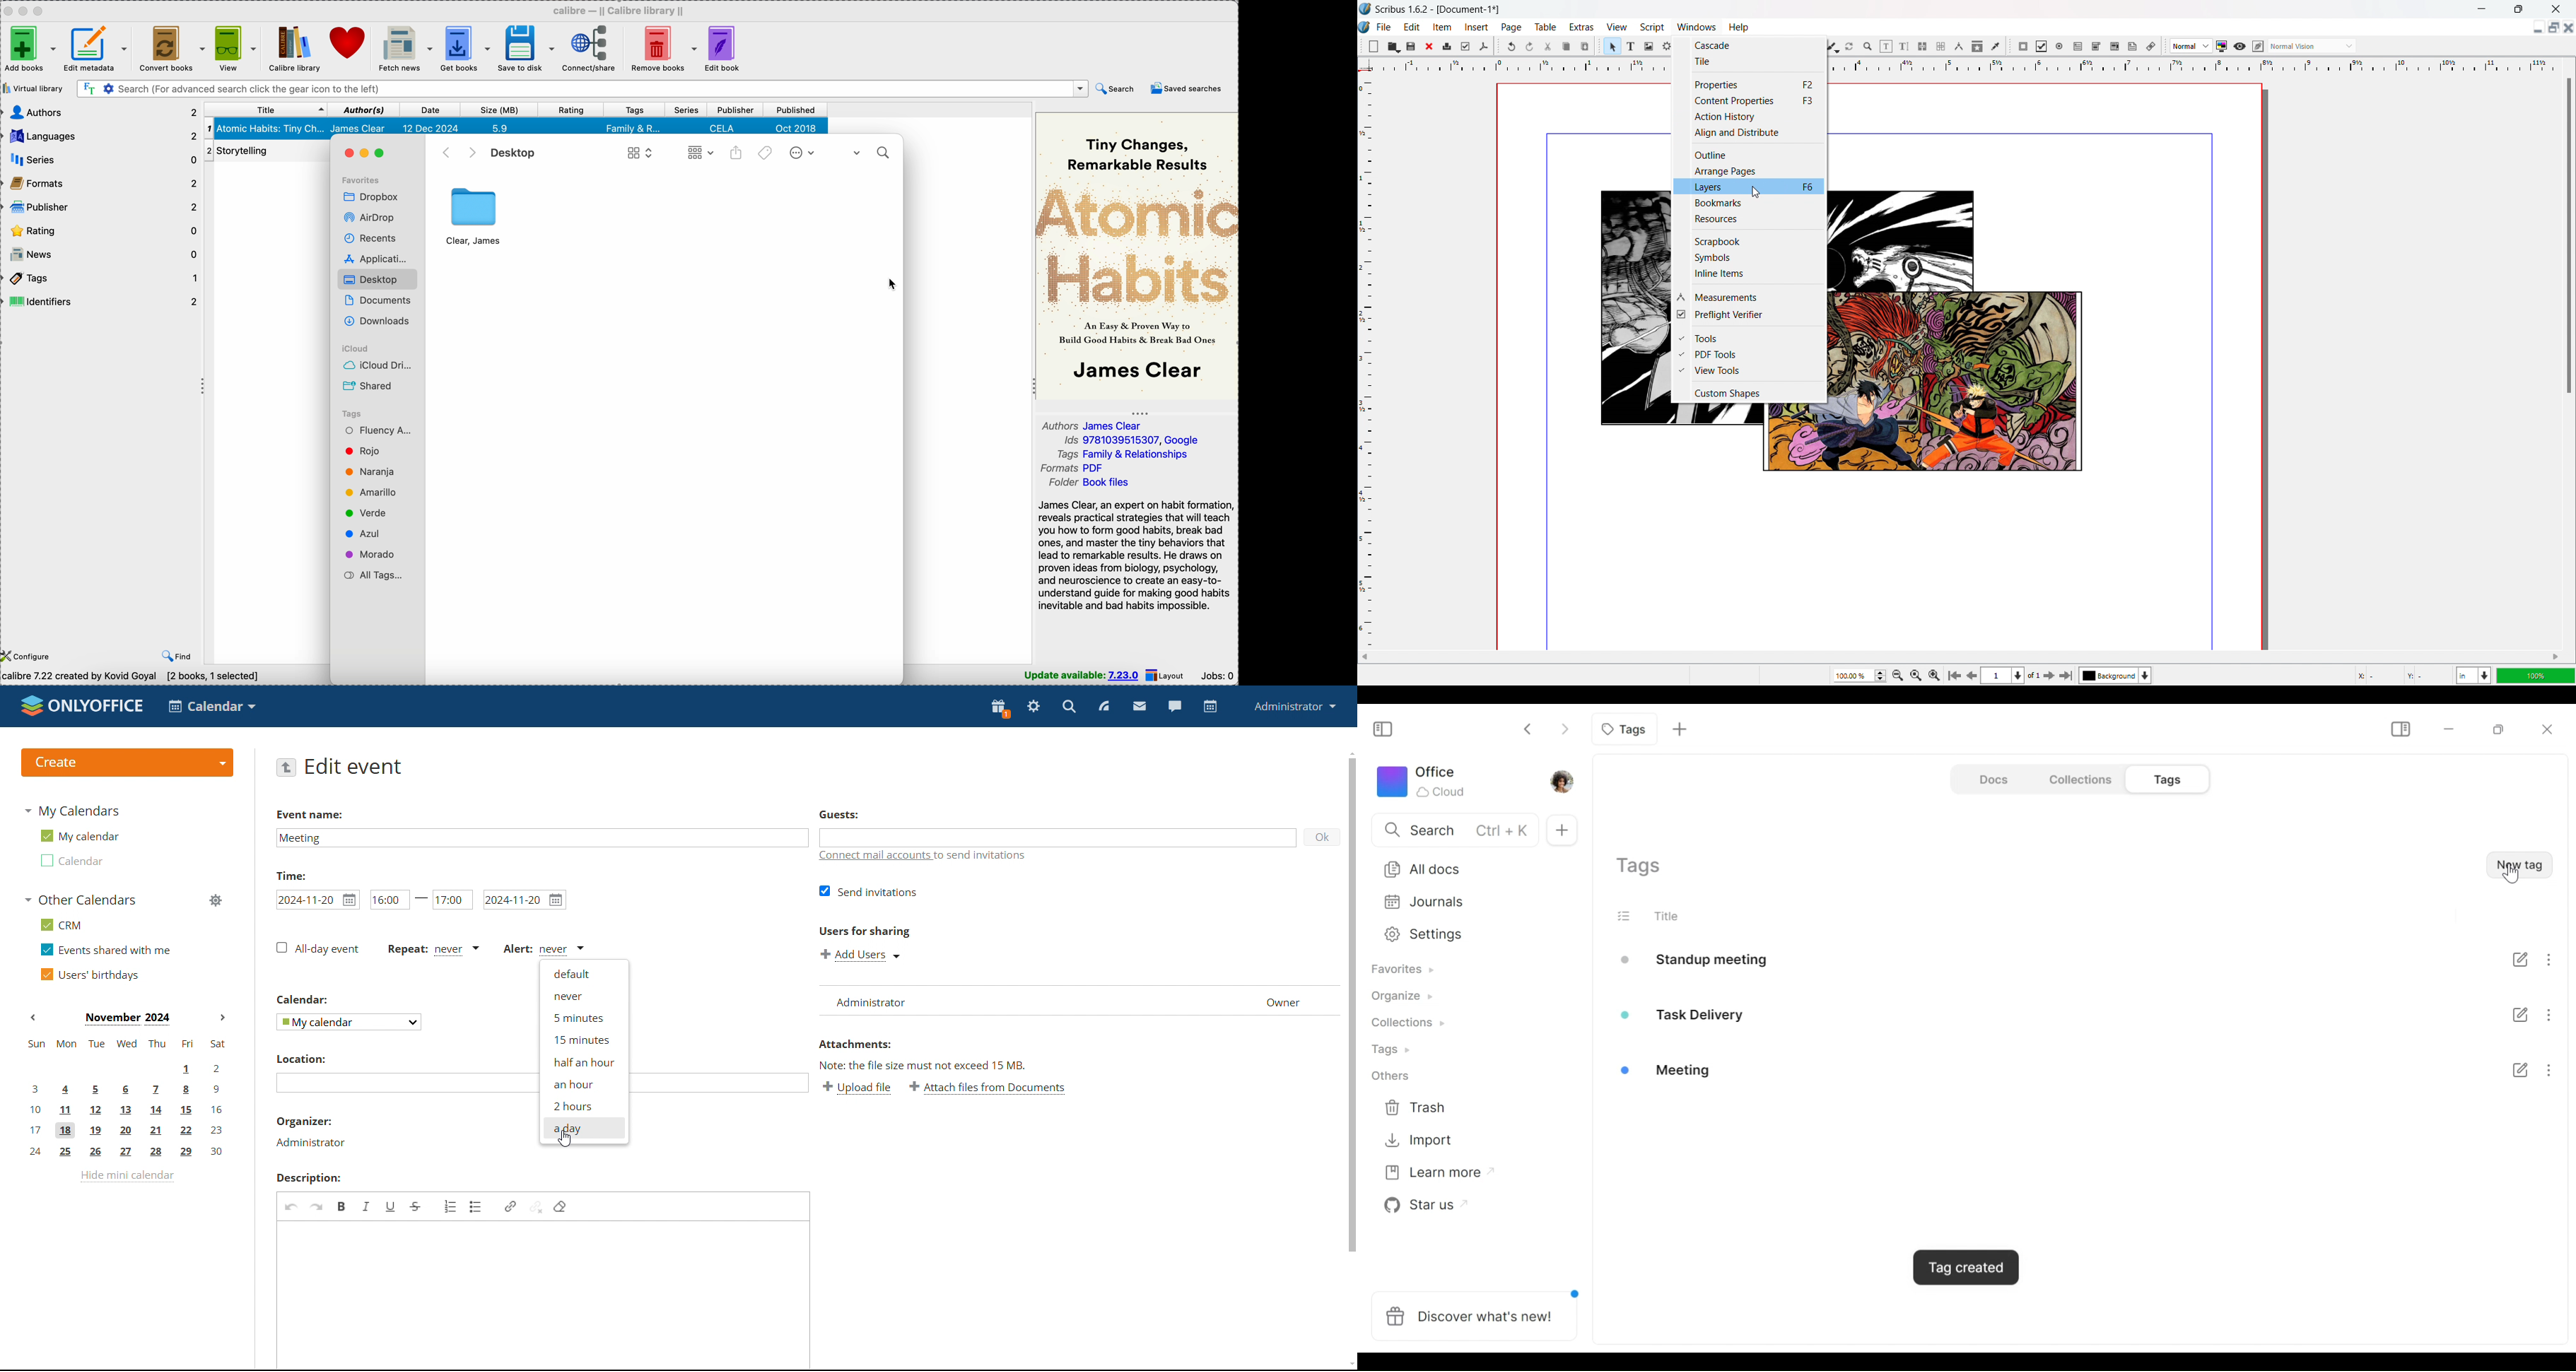 This screenshot has height=1372, width=2576. What do you see at coordinates (2097, 46) in the screenshot?
I see `pdf combo box` at bounding box center [2097, 46].